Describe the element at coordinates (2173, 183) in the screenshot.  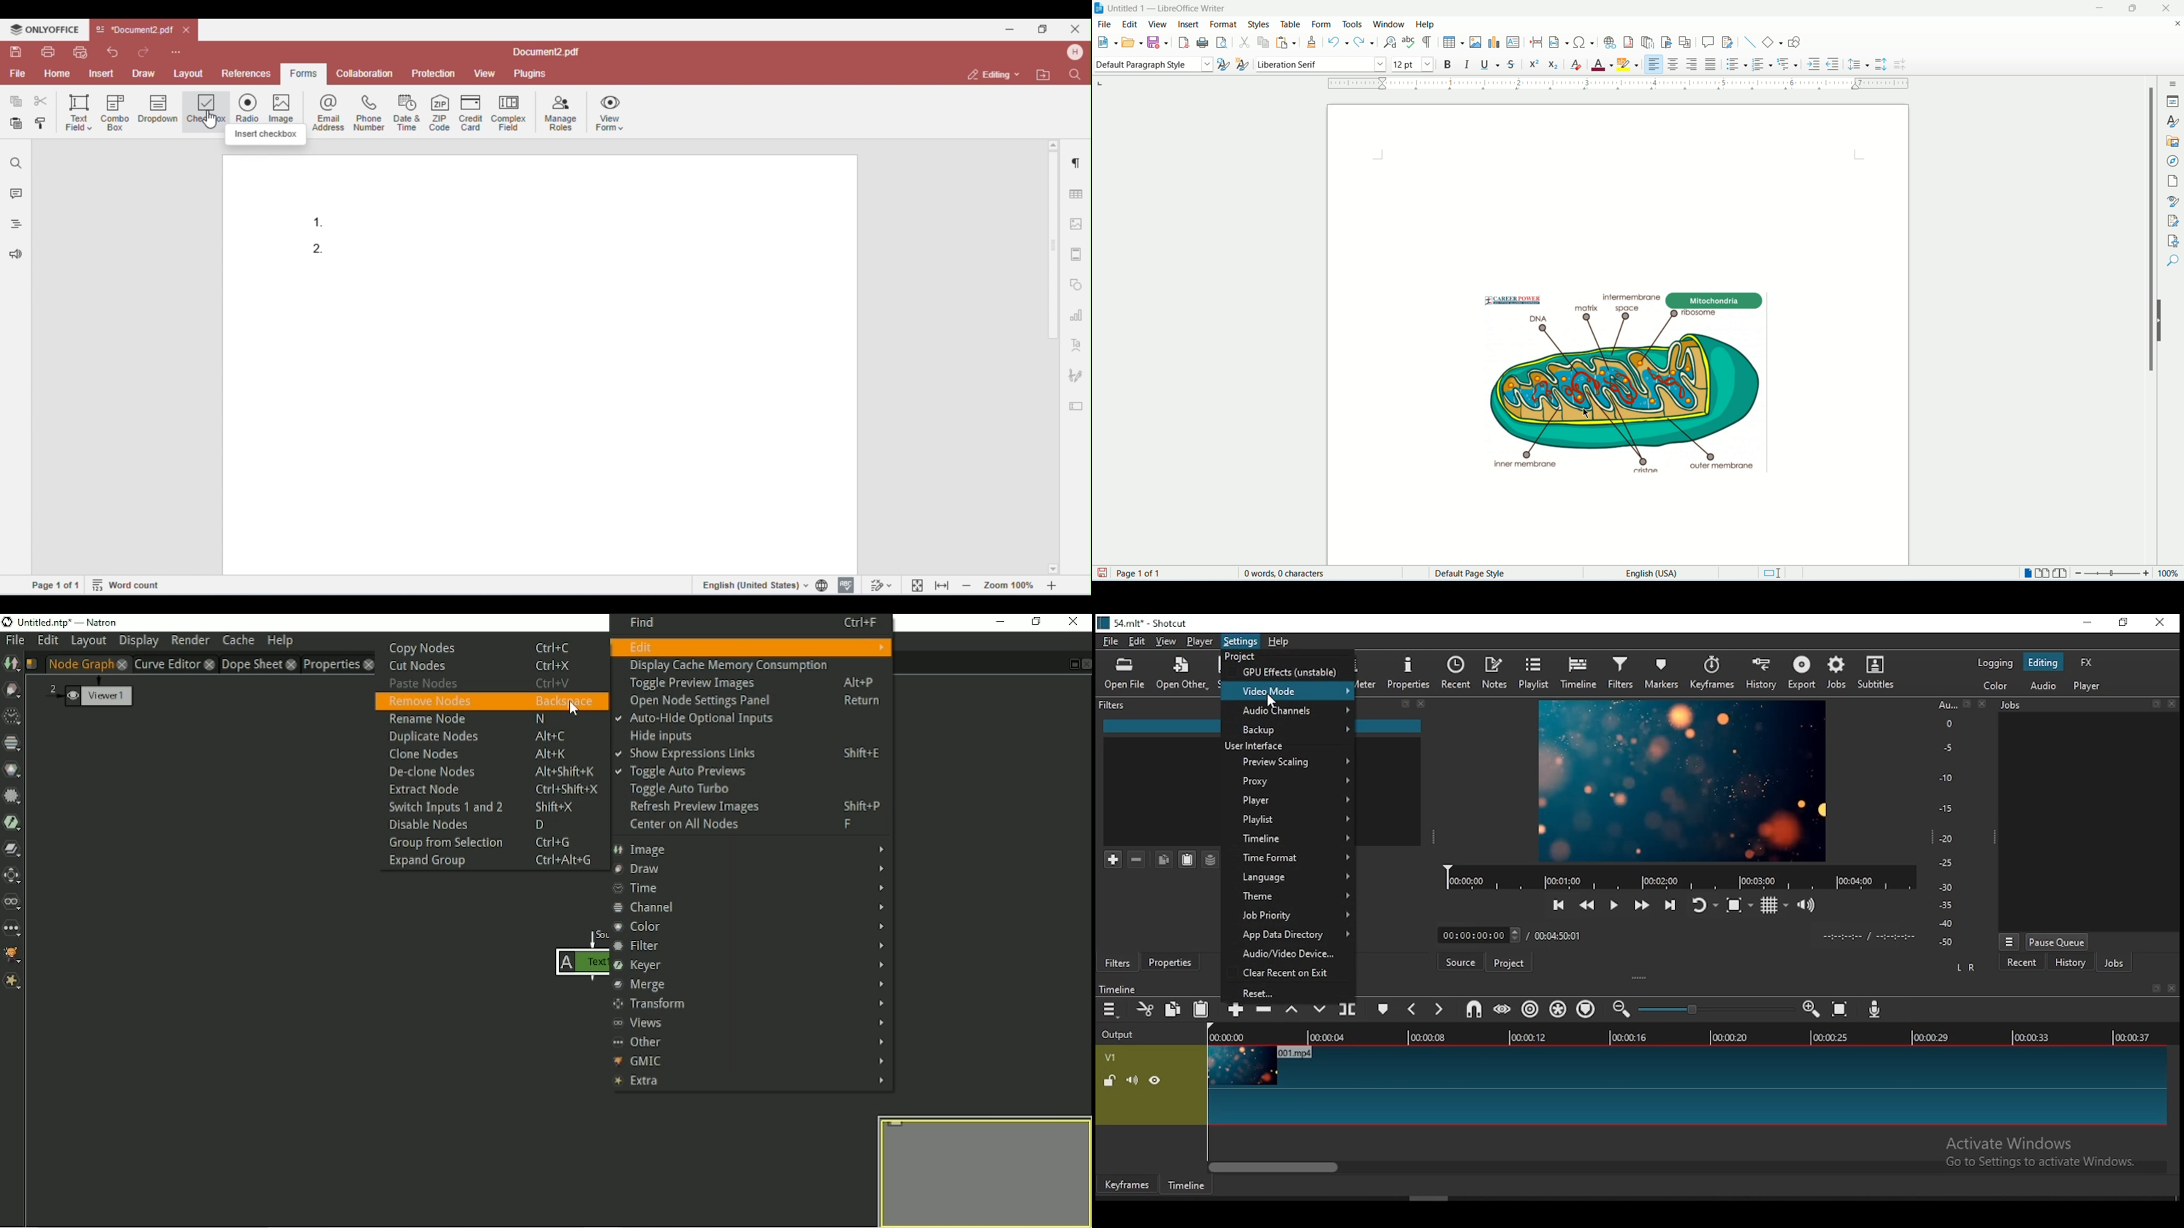
I see `pages` at that location.